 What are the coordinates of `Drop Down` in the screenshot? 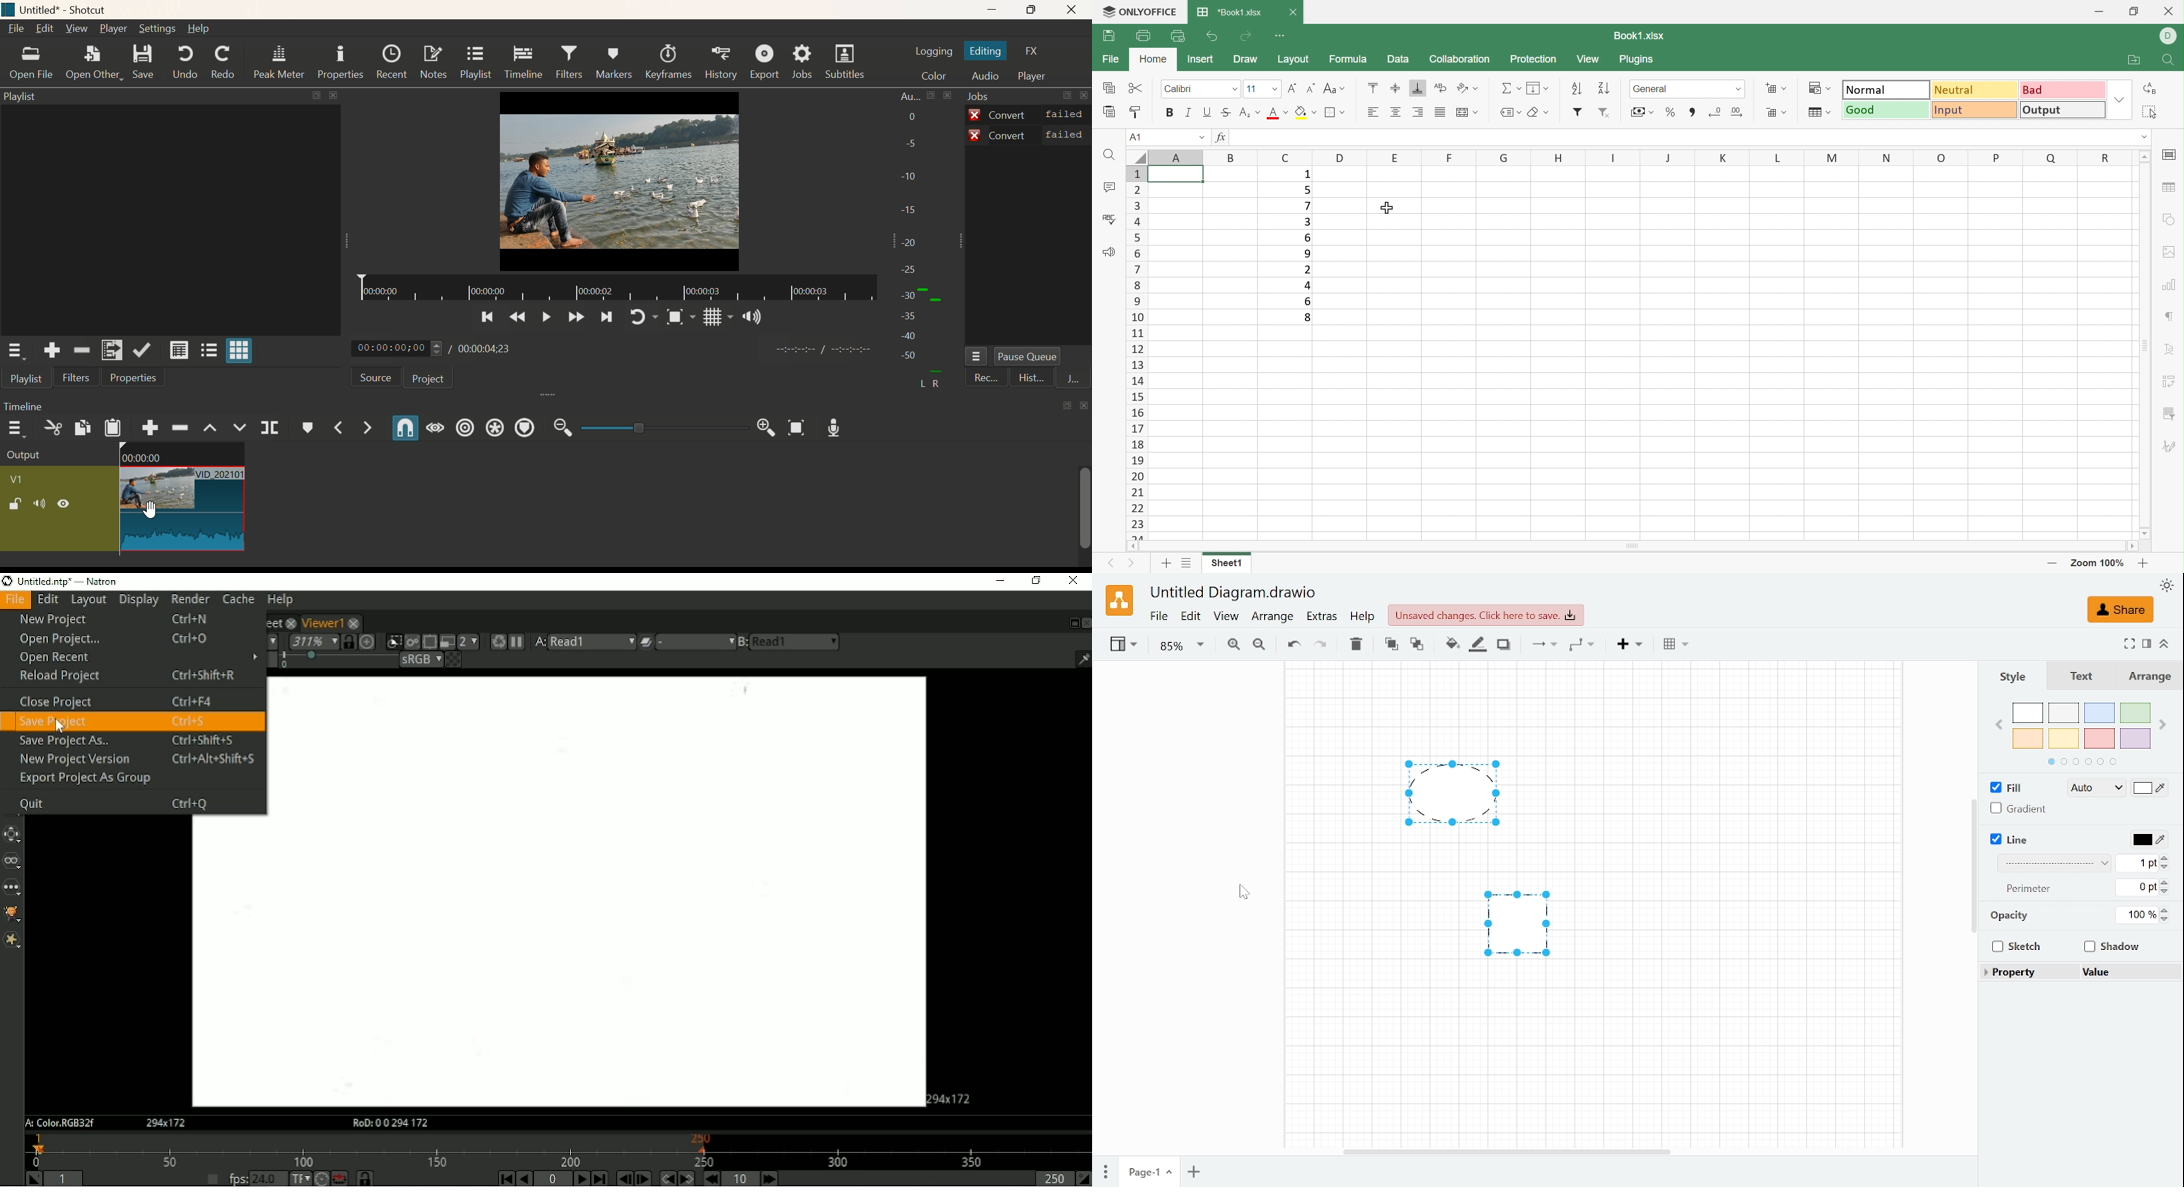 It's located at (1201, 139).